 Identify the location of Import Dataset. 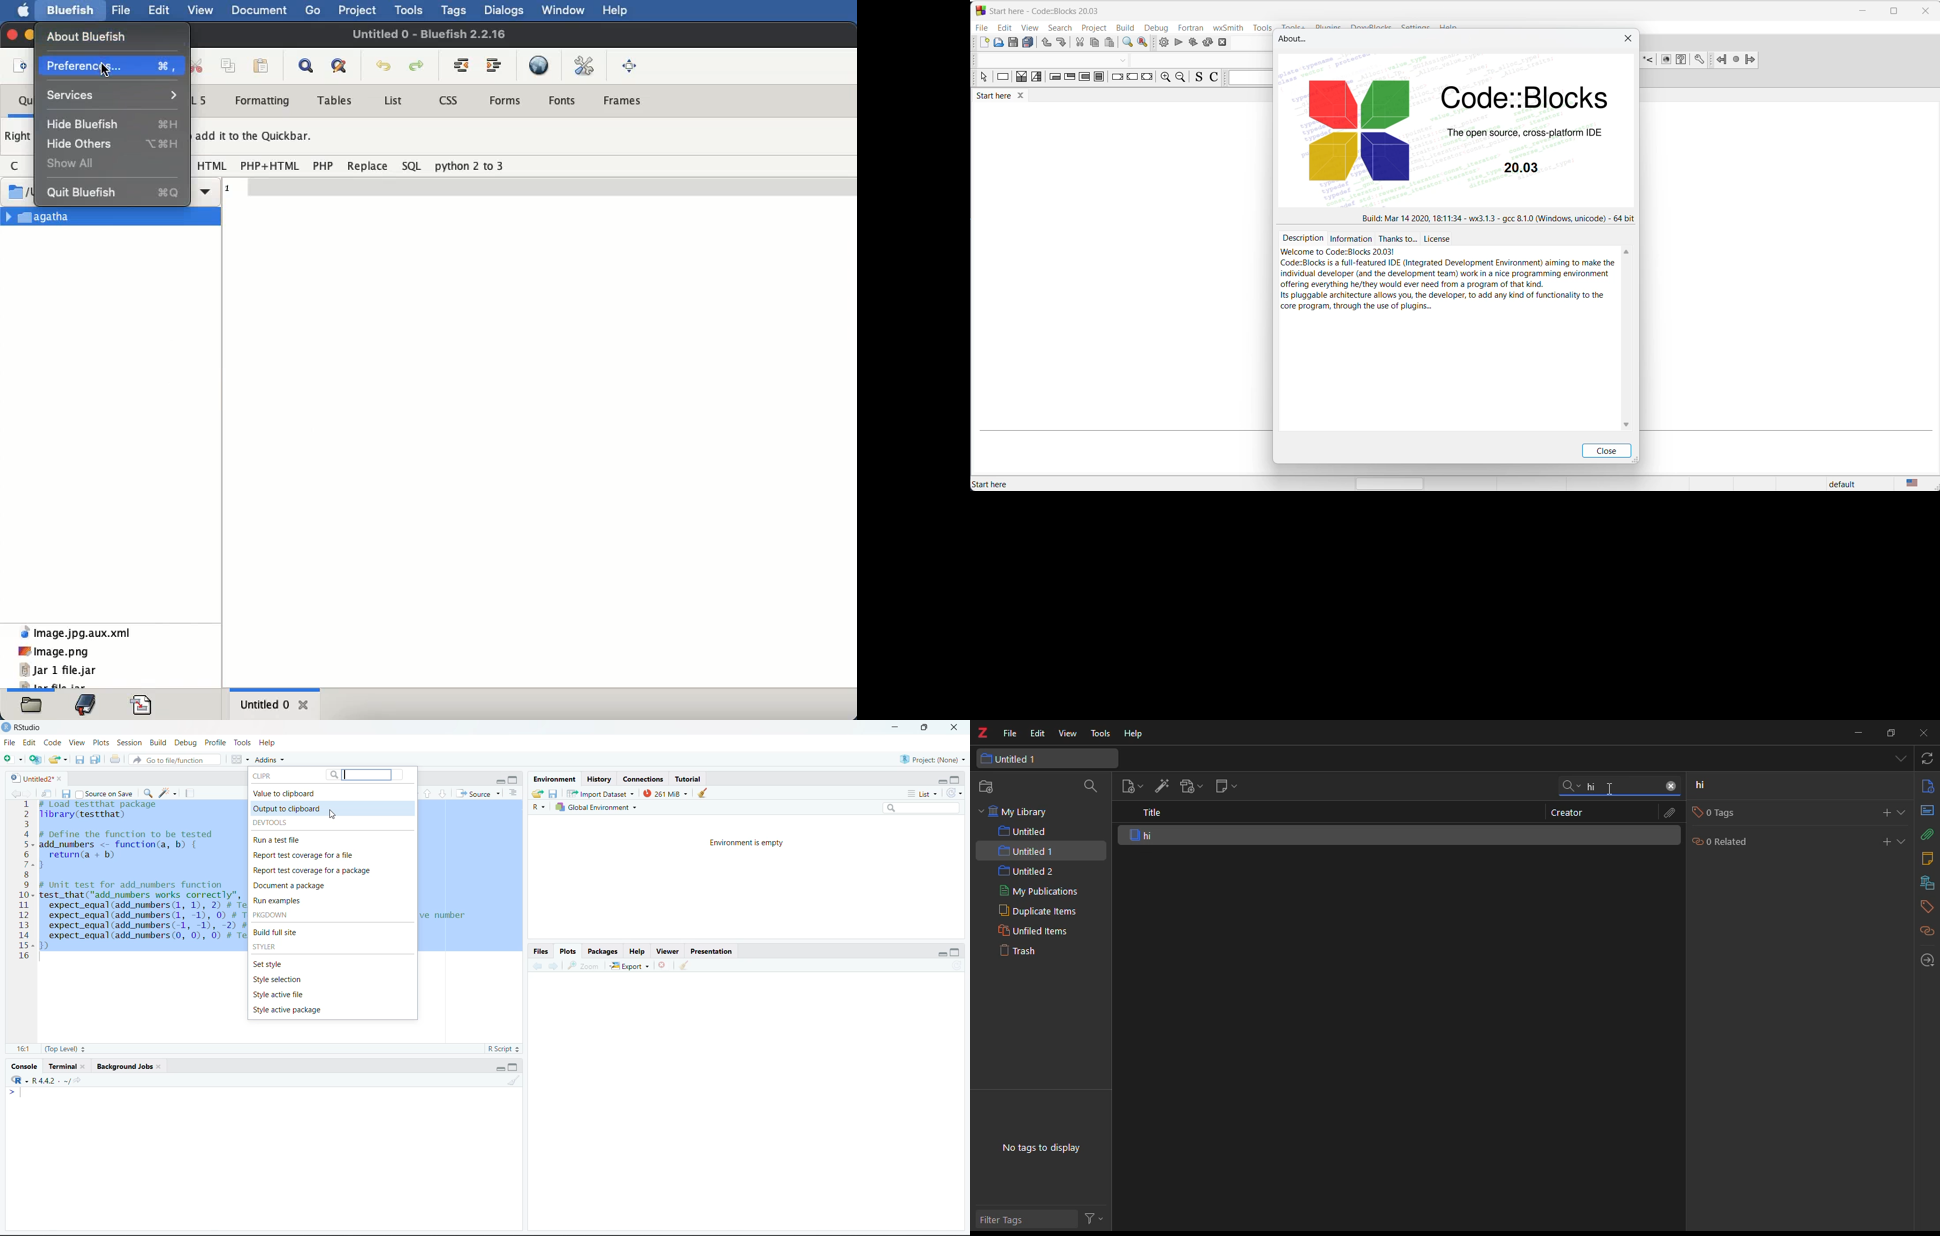
(601, 794).